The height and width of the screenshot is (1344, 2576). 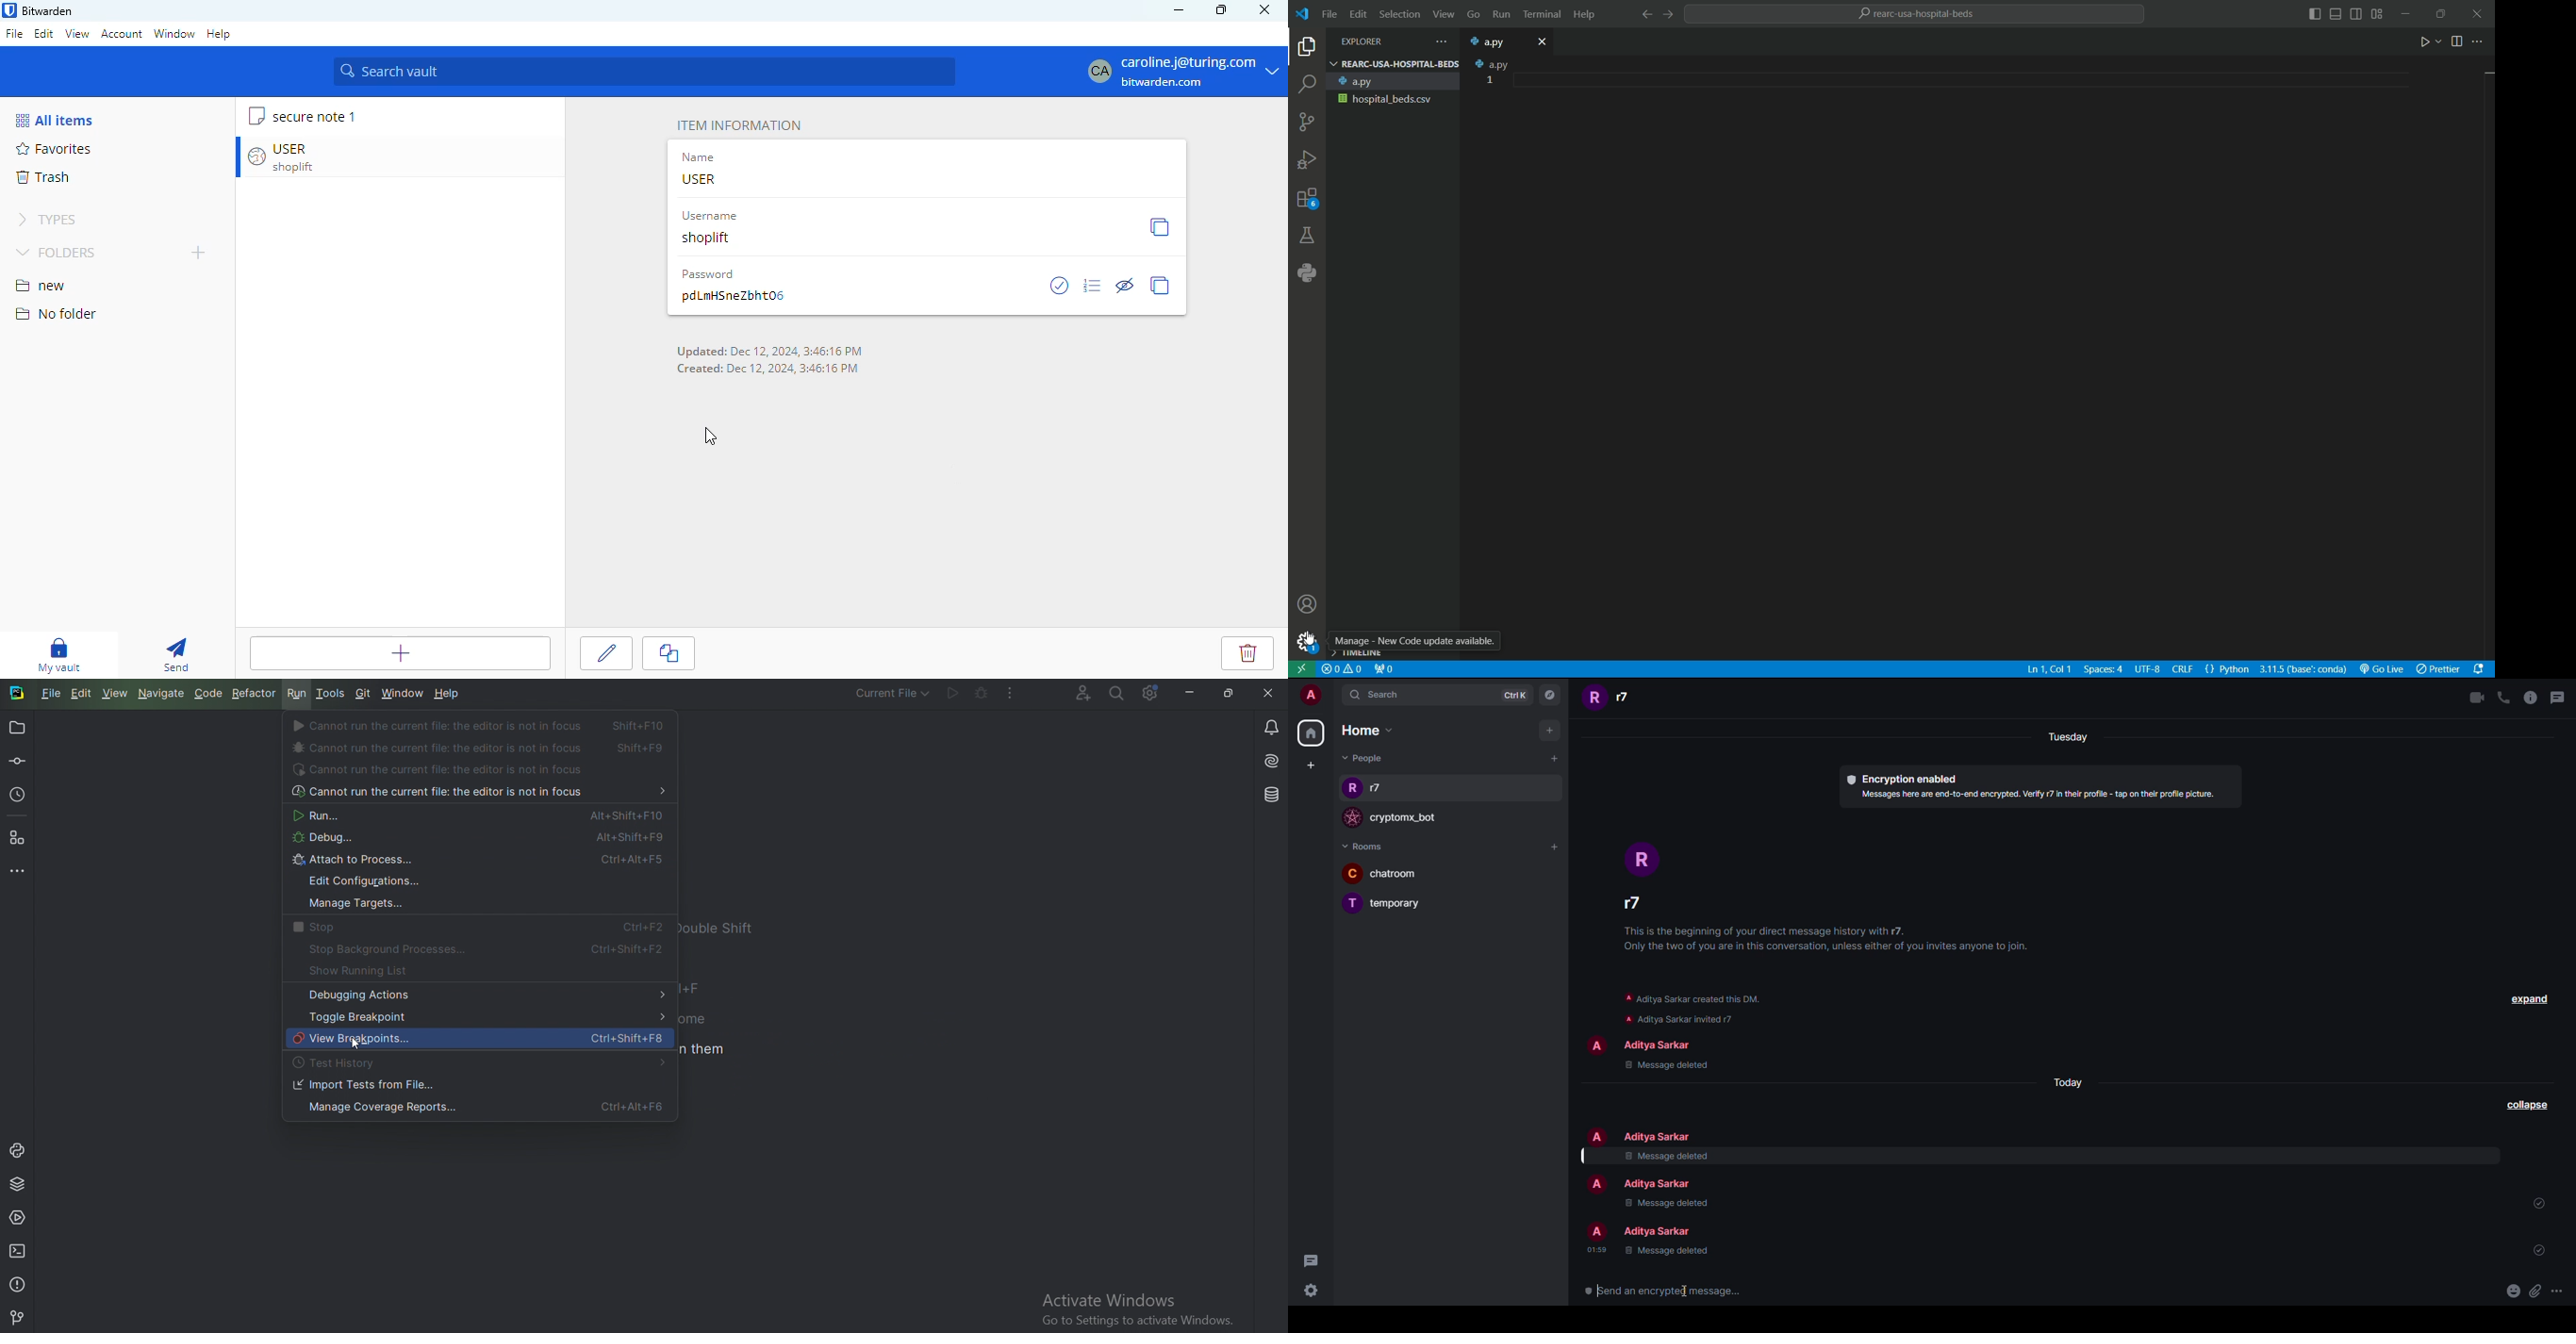 I want to click on source code, so click(x=1306, y=124).